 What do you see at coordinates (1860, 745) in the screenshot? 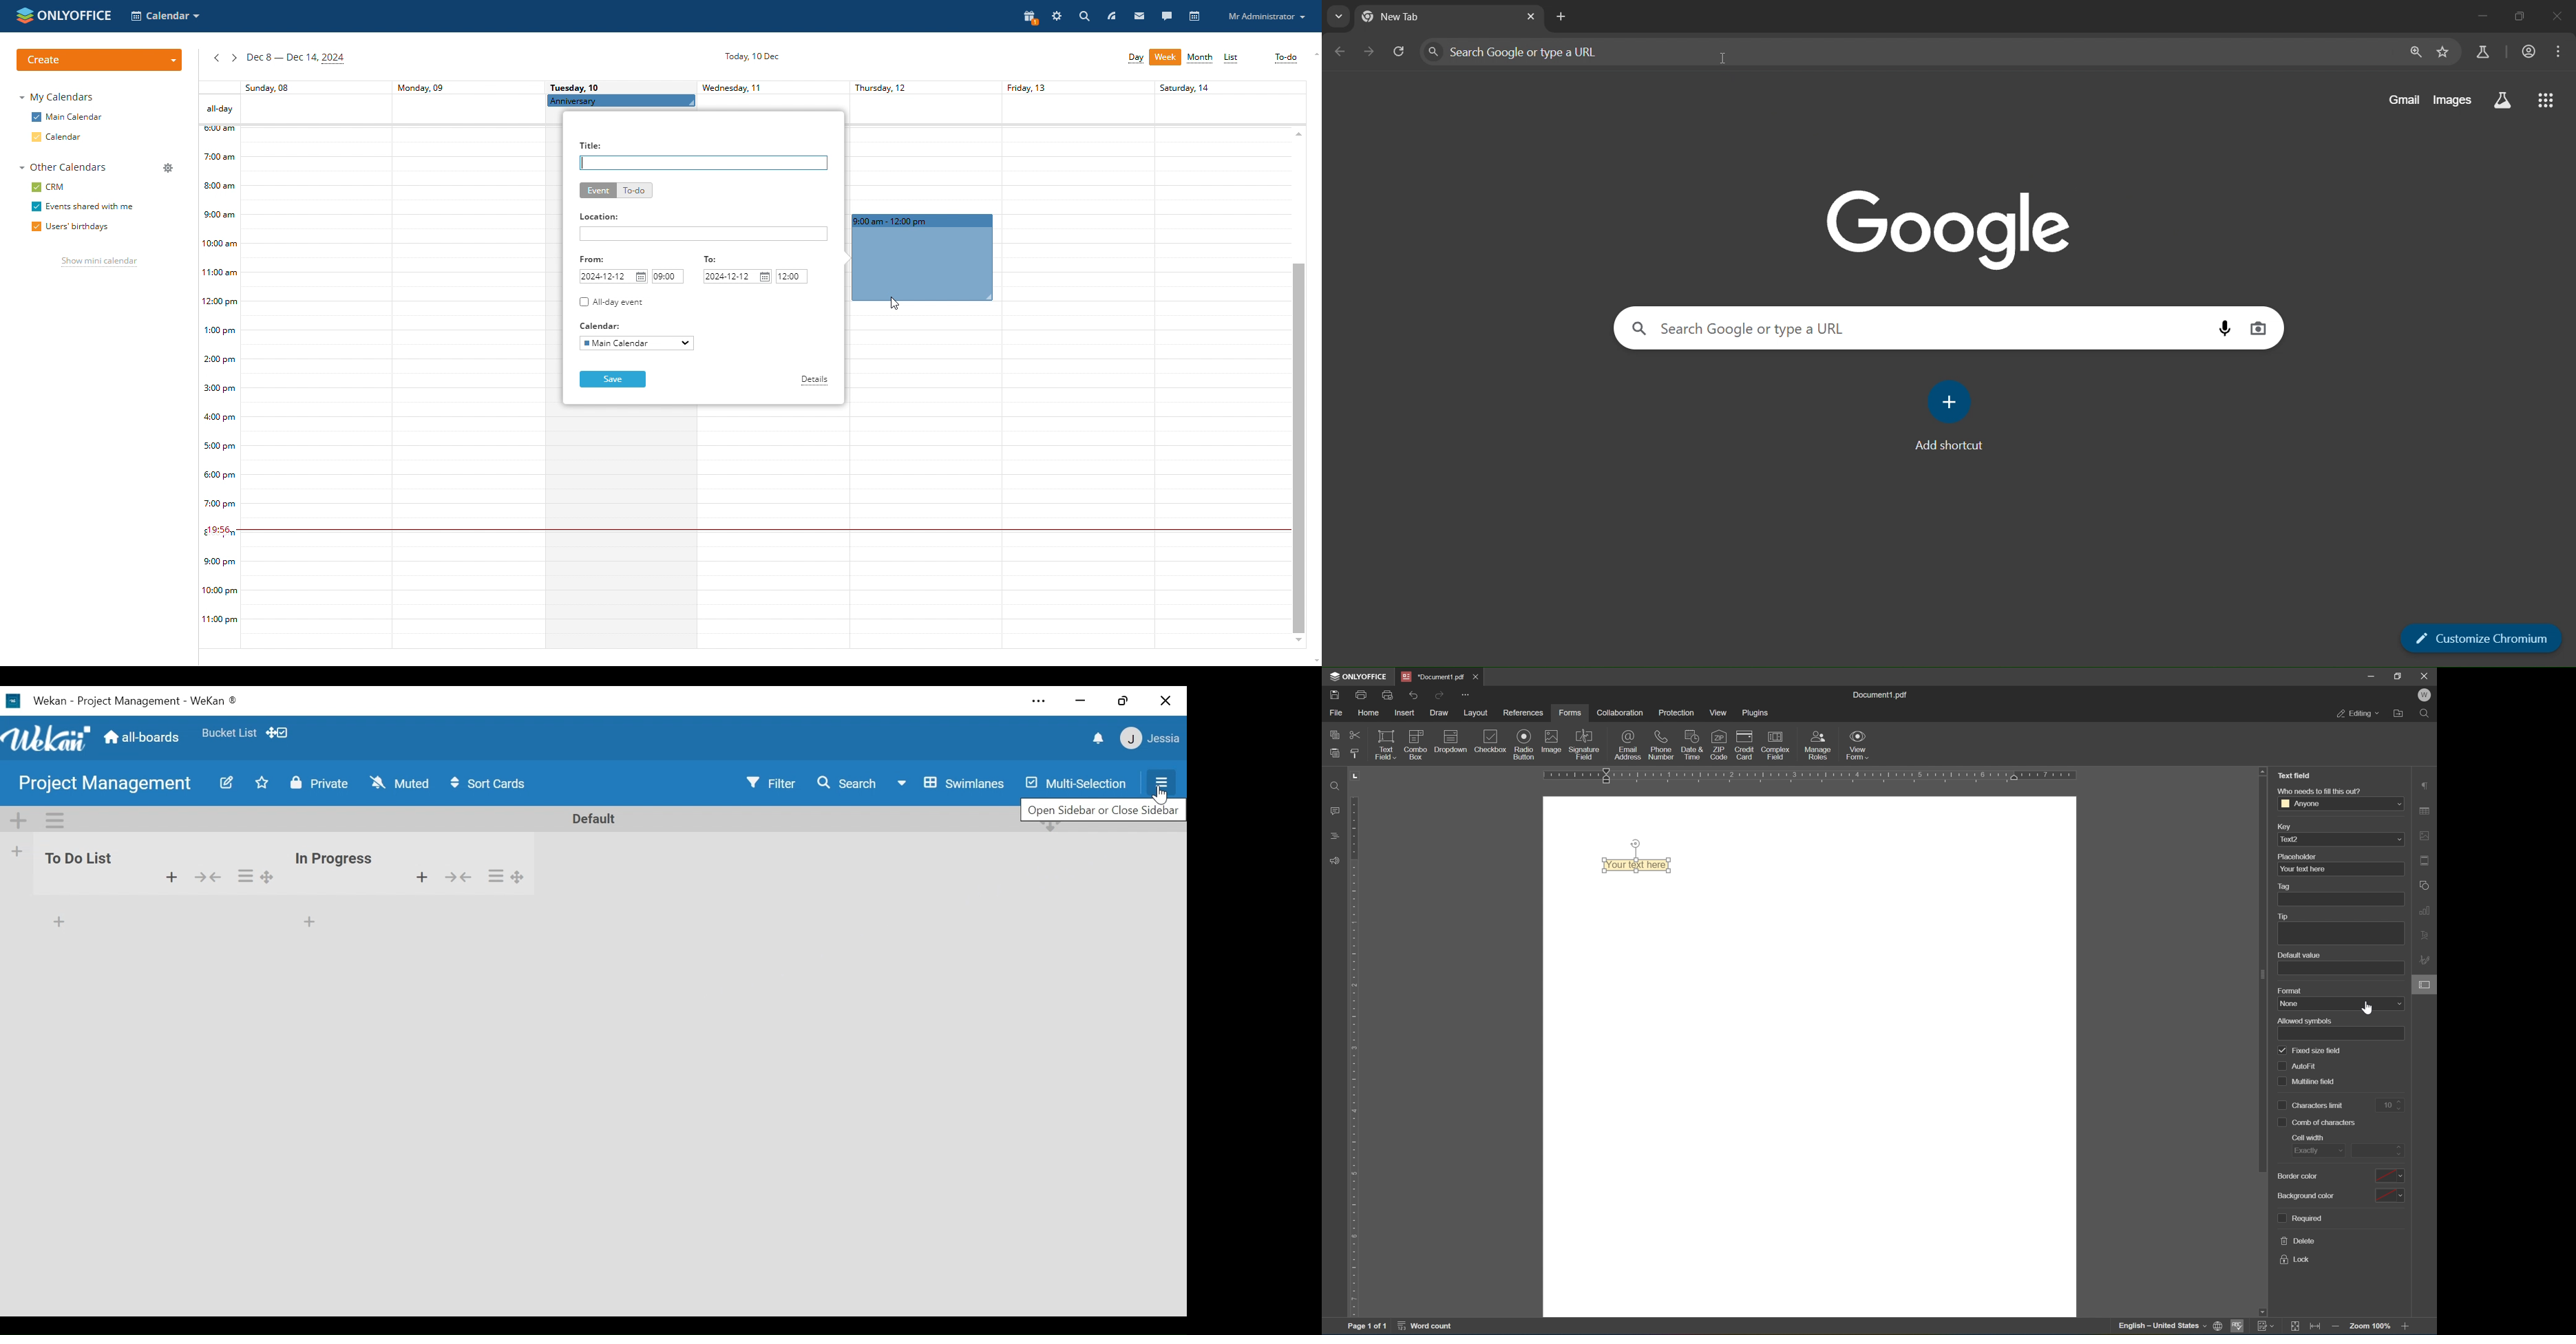
I see `view form` at bounding box center [1860, 745].